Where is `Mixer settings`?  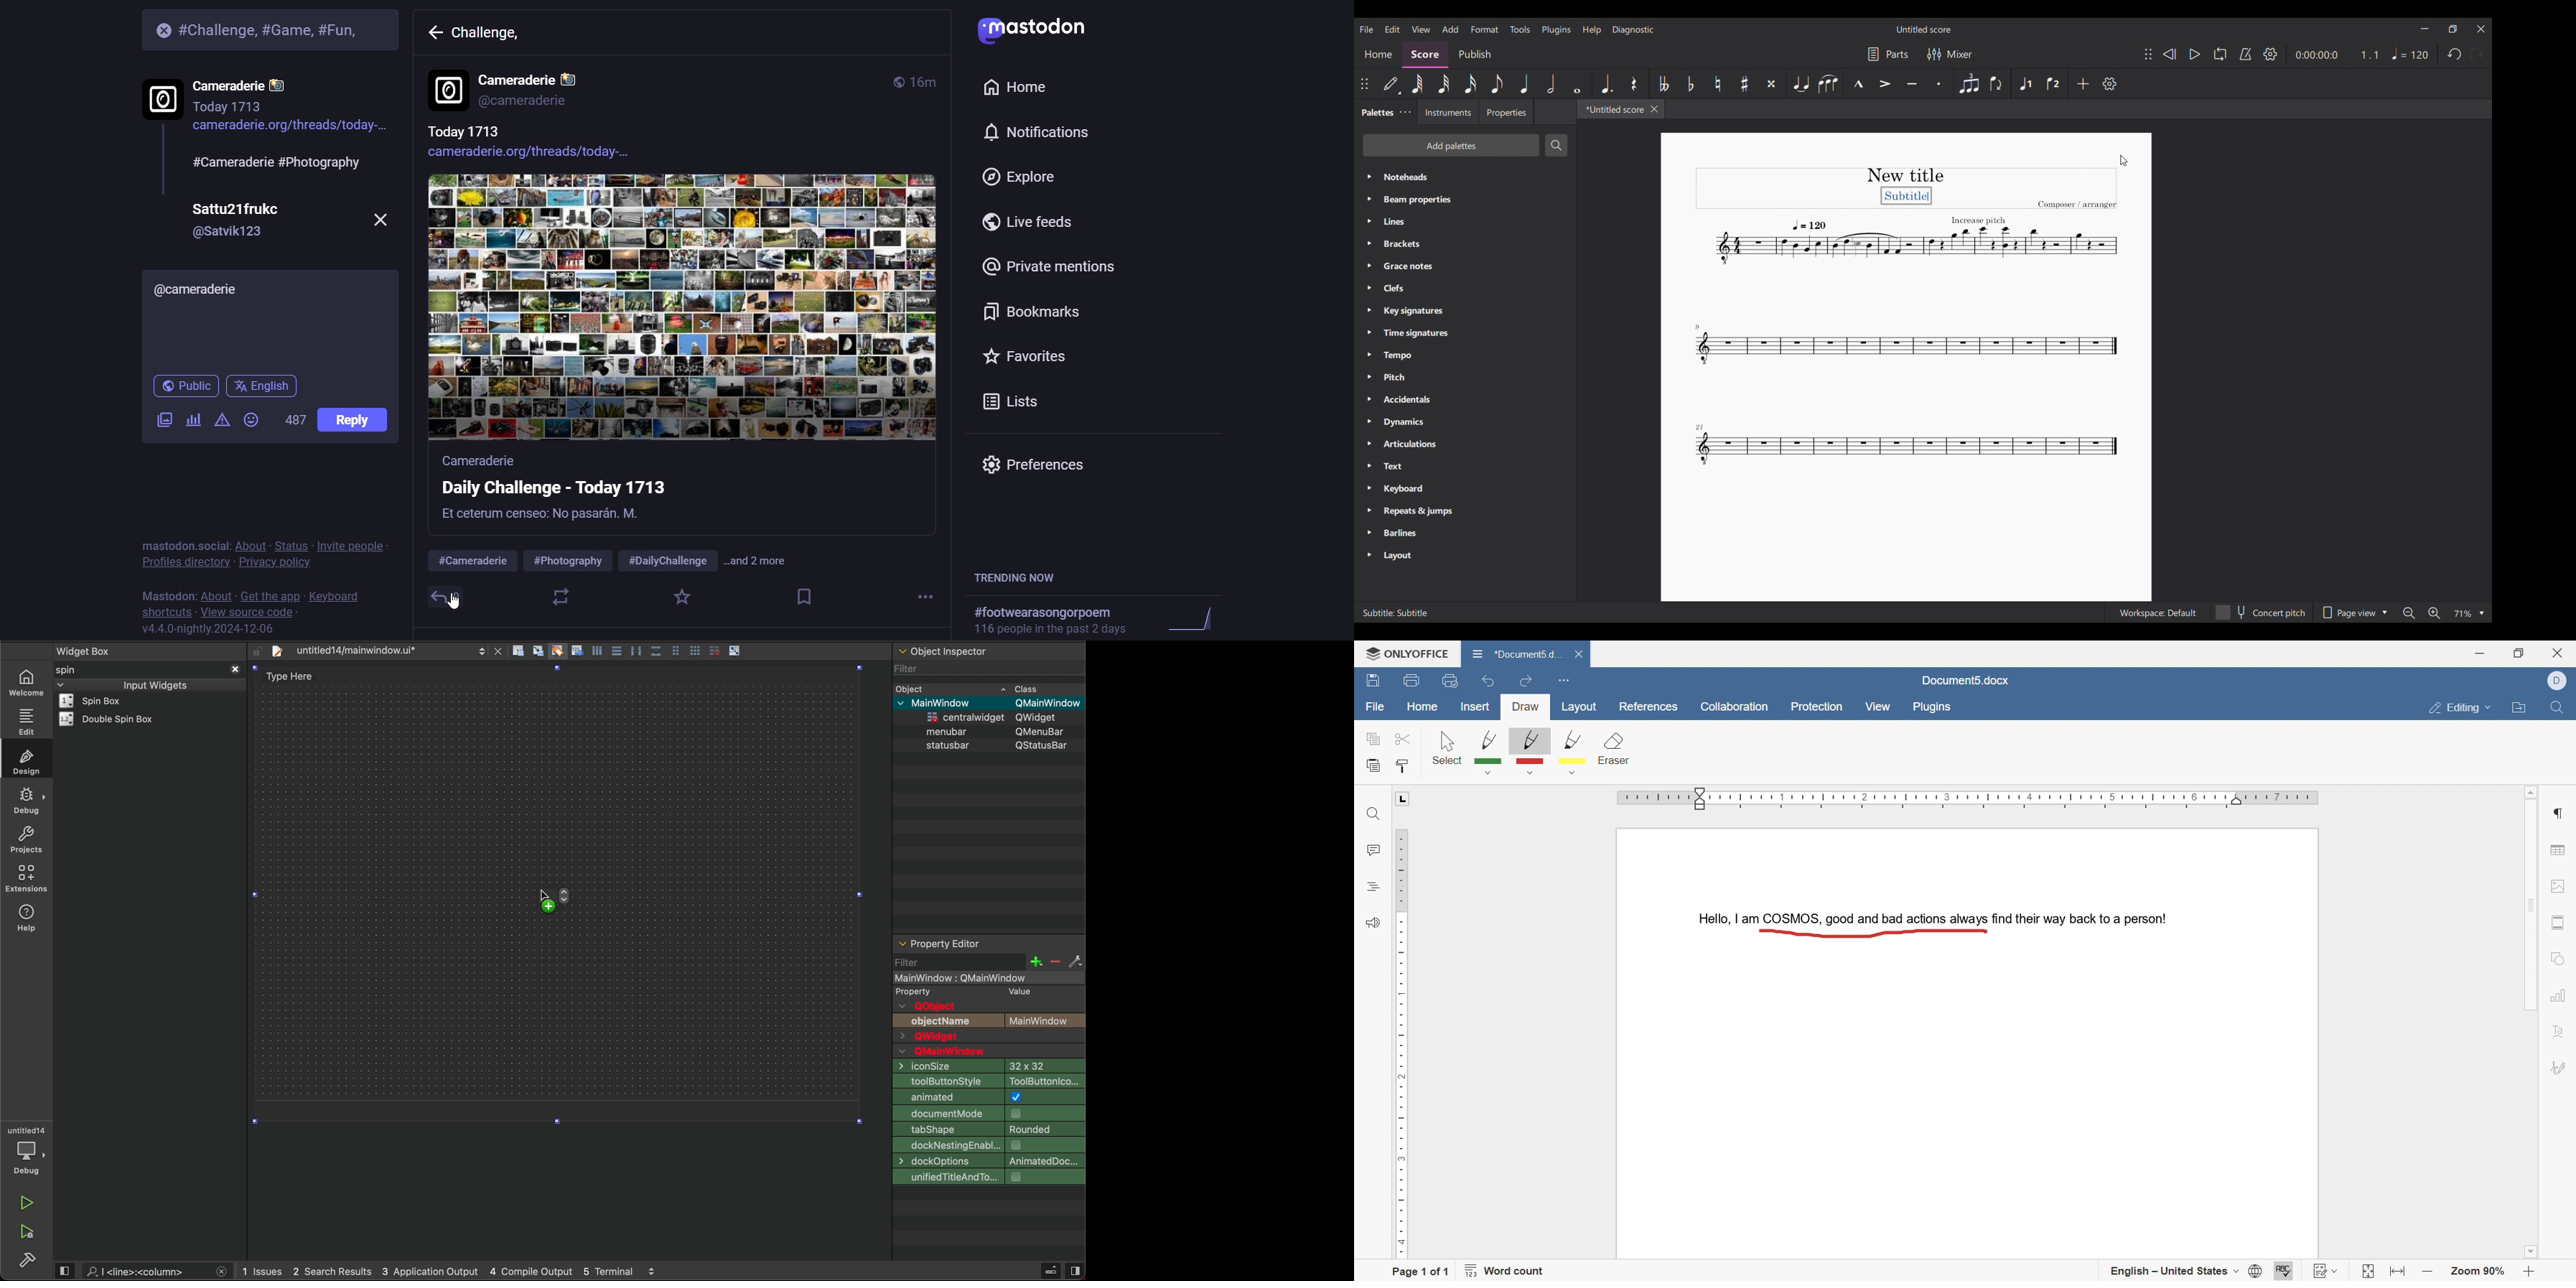 Mixer settings is located at coordinates (1950, 55).